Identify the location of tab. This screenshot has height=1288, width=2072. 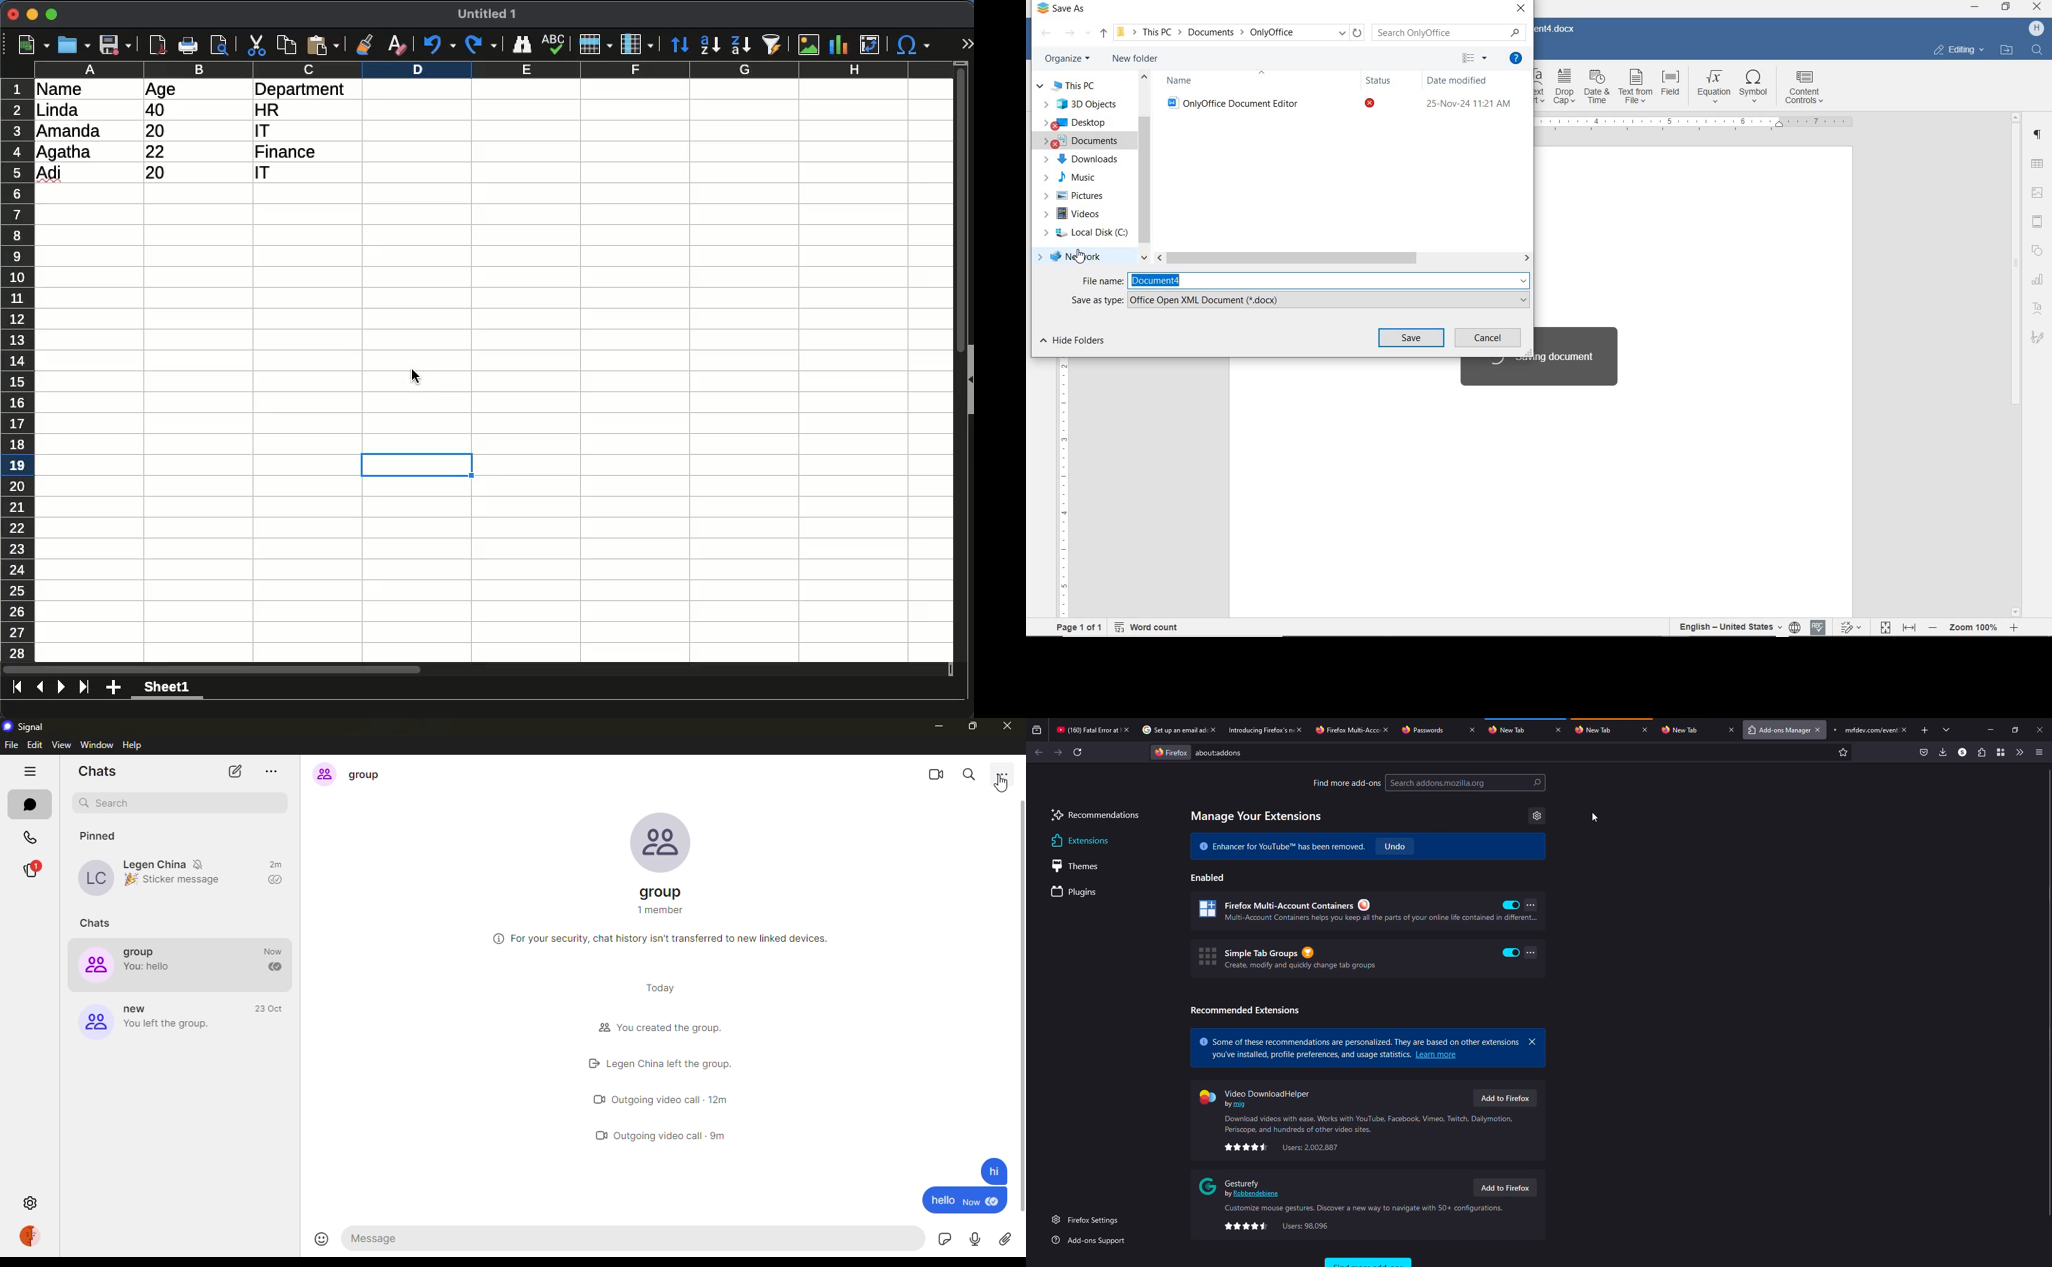
(1259, 730).